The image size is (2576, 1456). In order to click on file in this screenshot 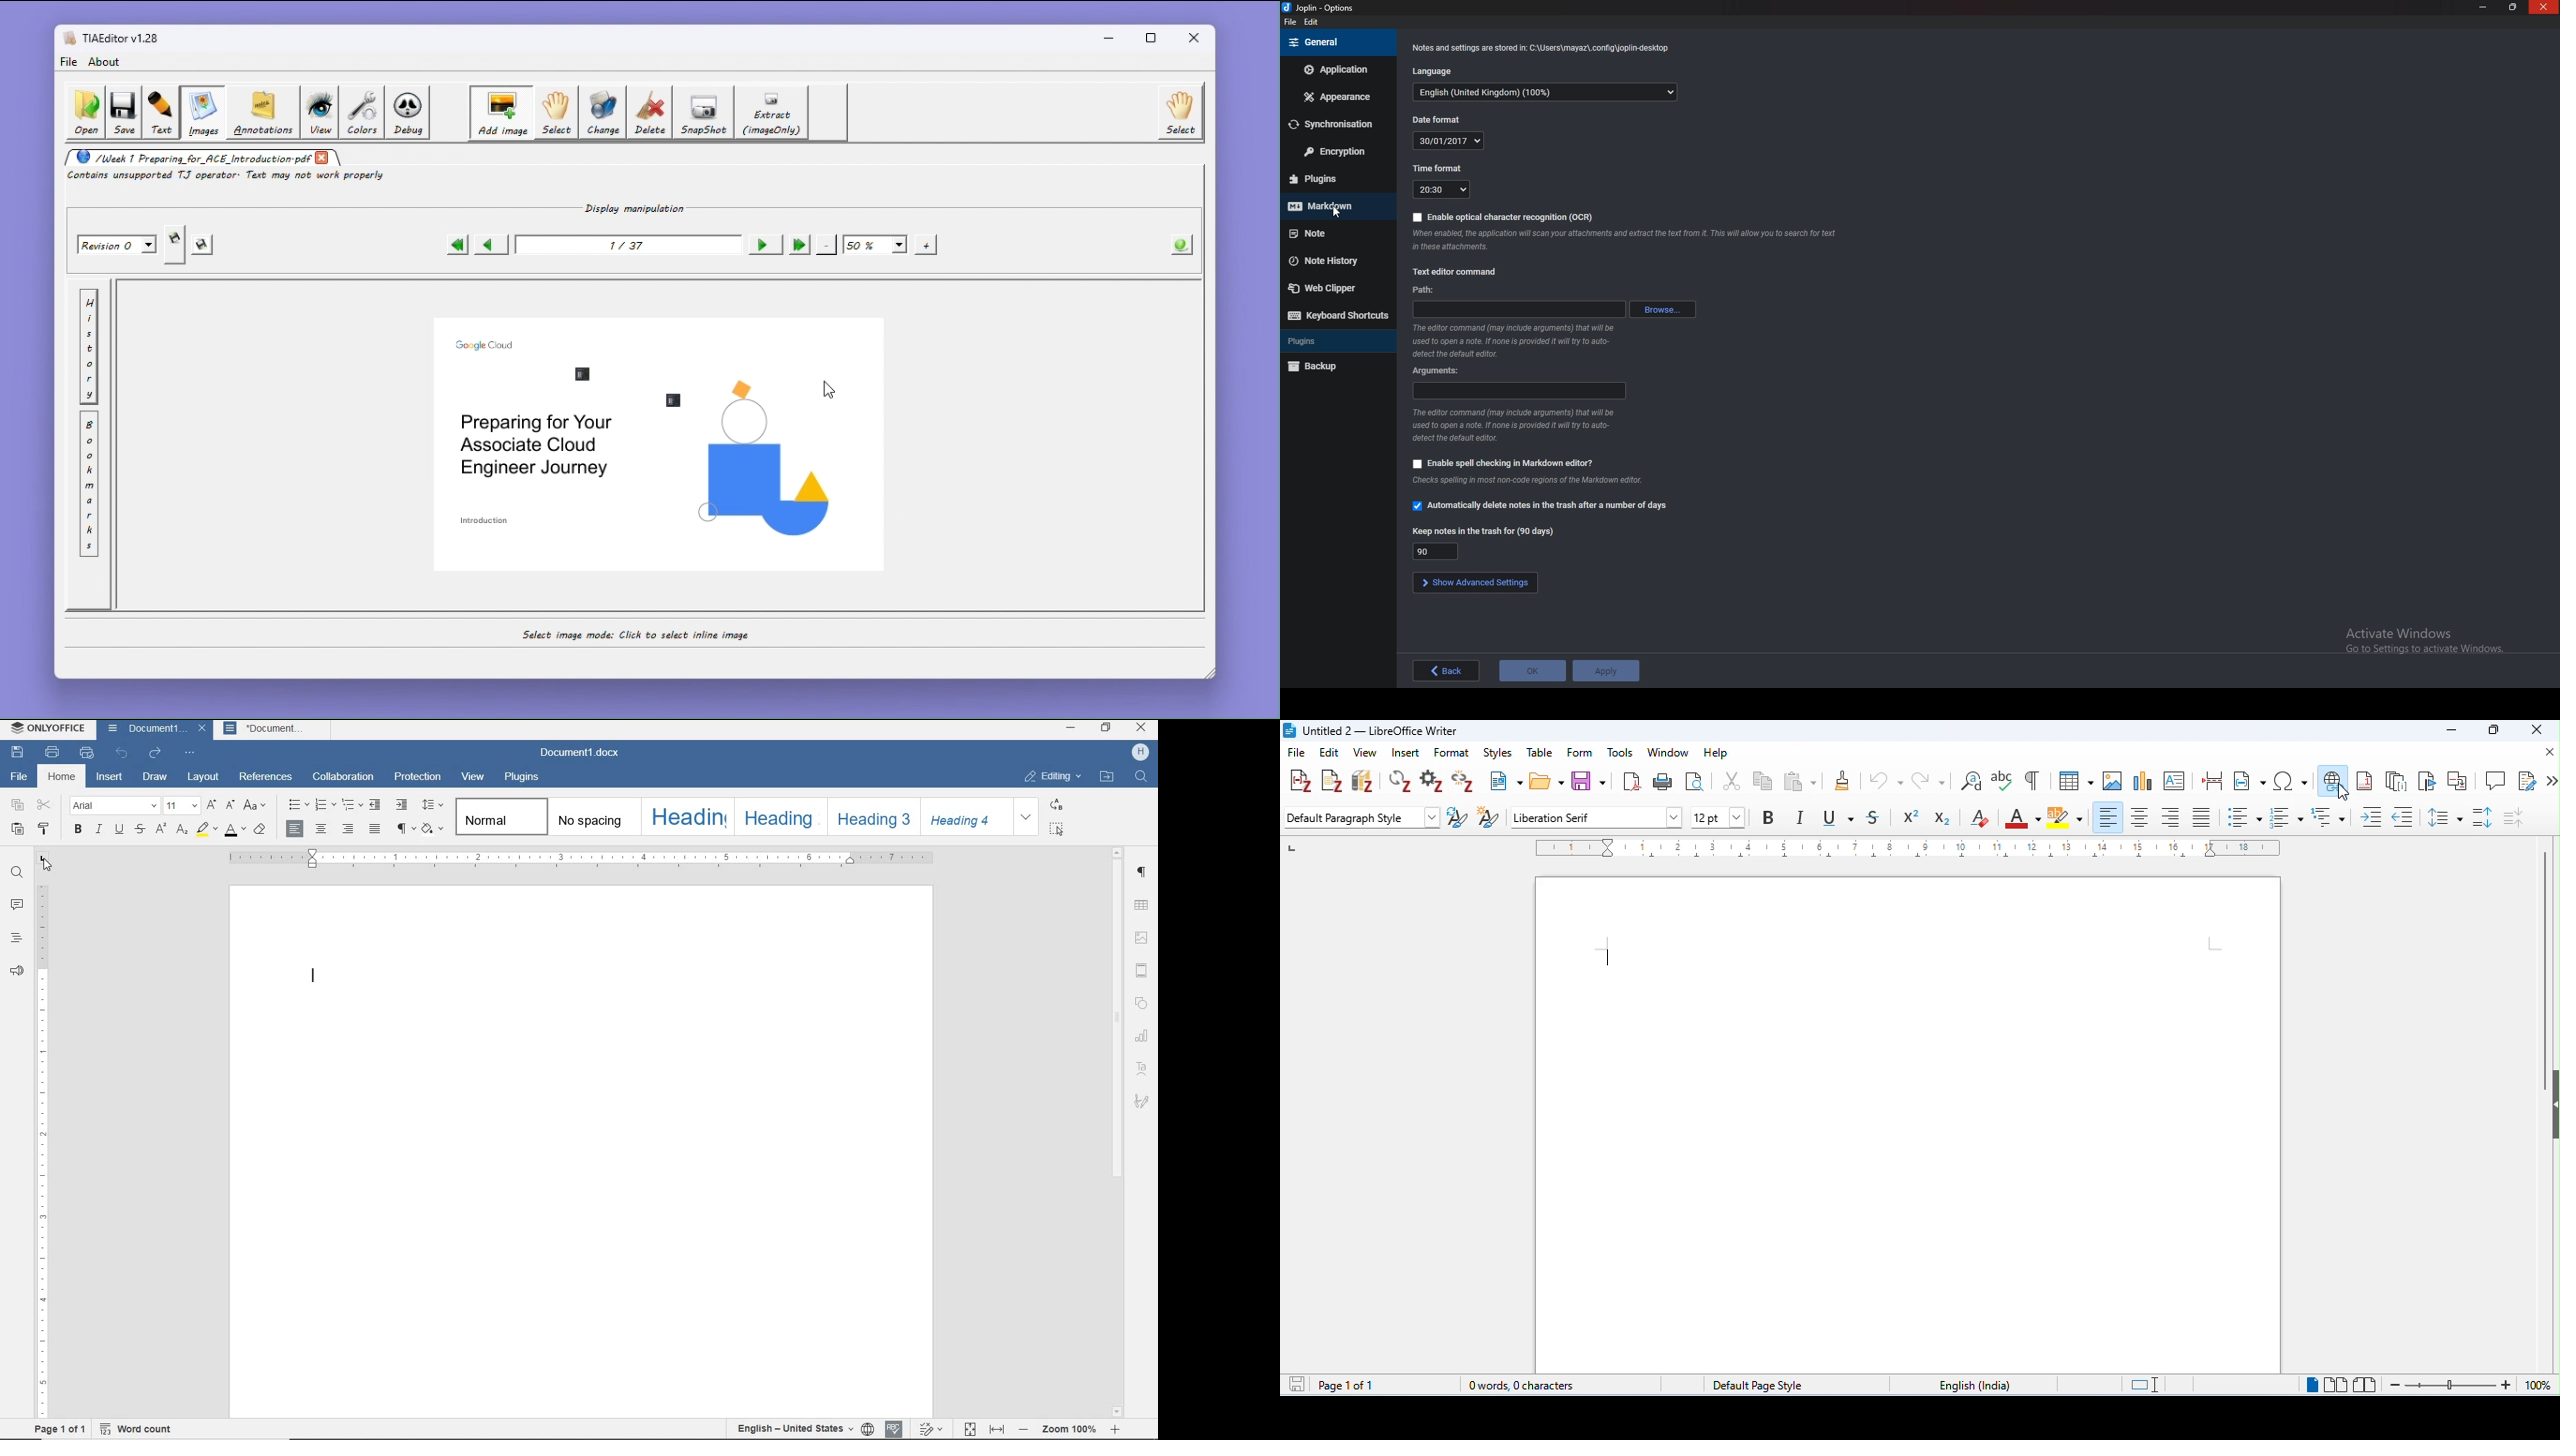, I will do `click(1289, 25)`.